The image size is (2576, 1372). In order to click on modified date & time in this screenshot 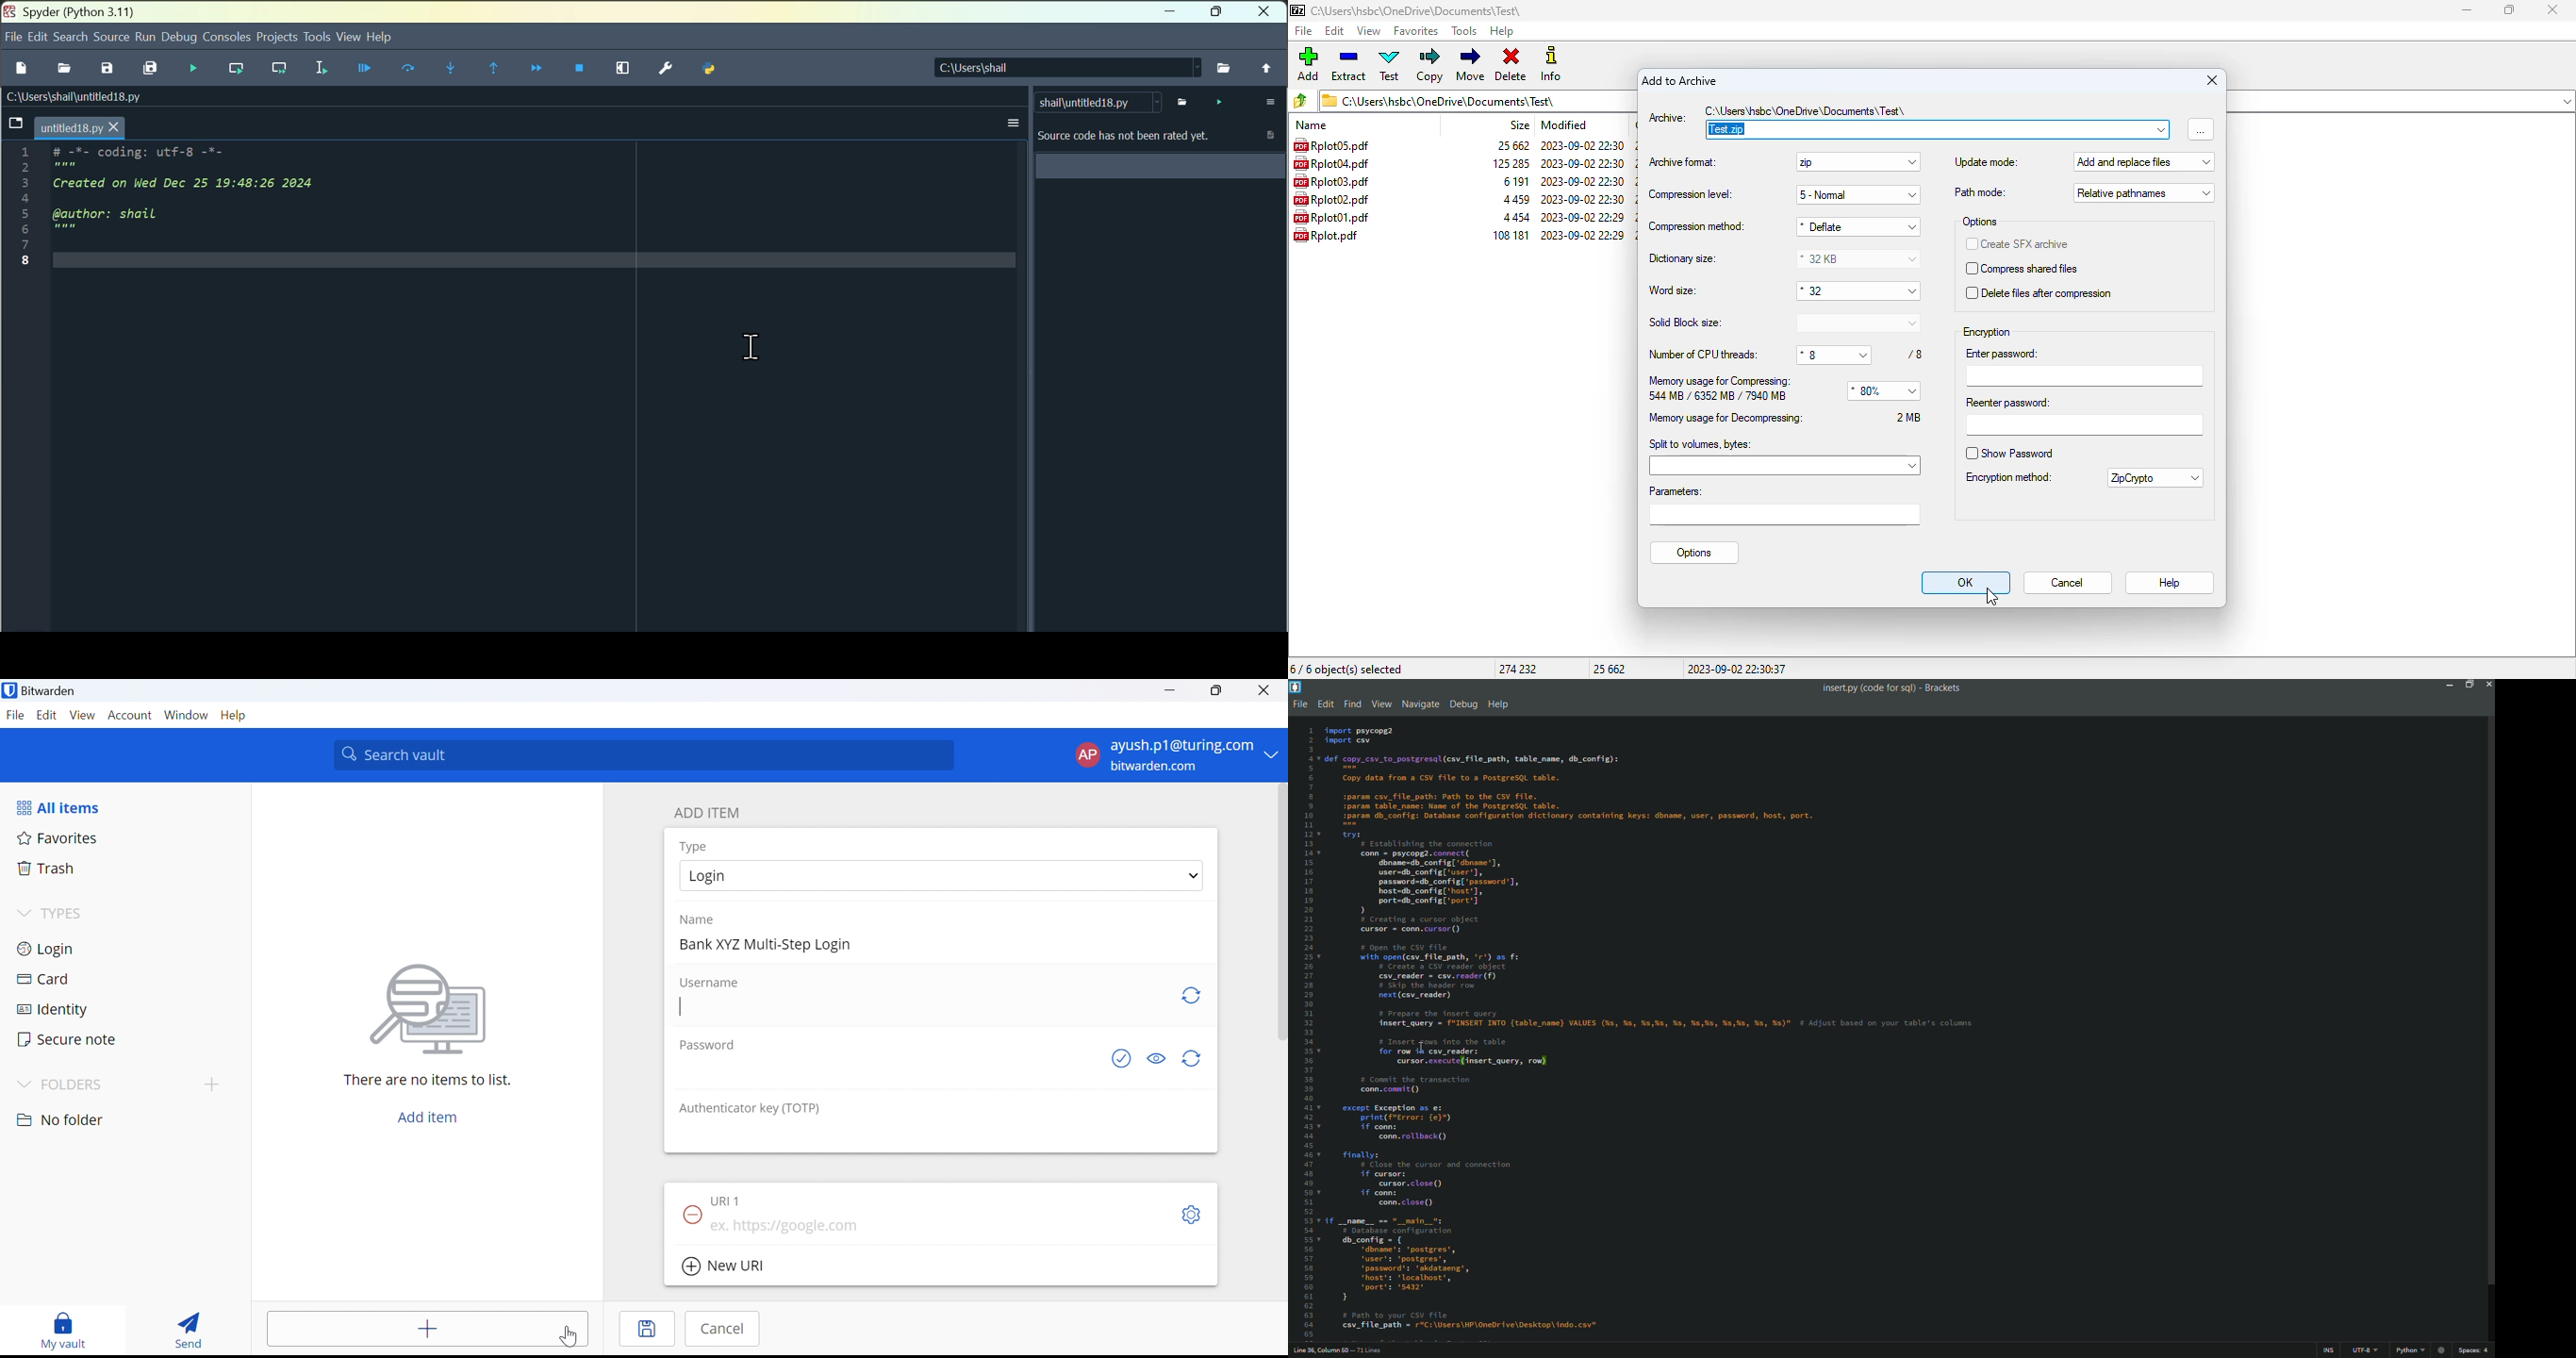, I will do `click(1583, 217)`.